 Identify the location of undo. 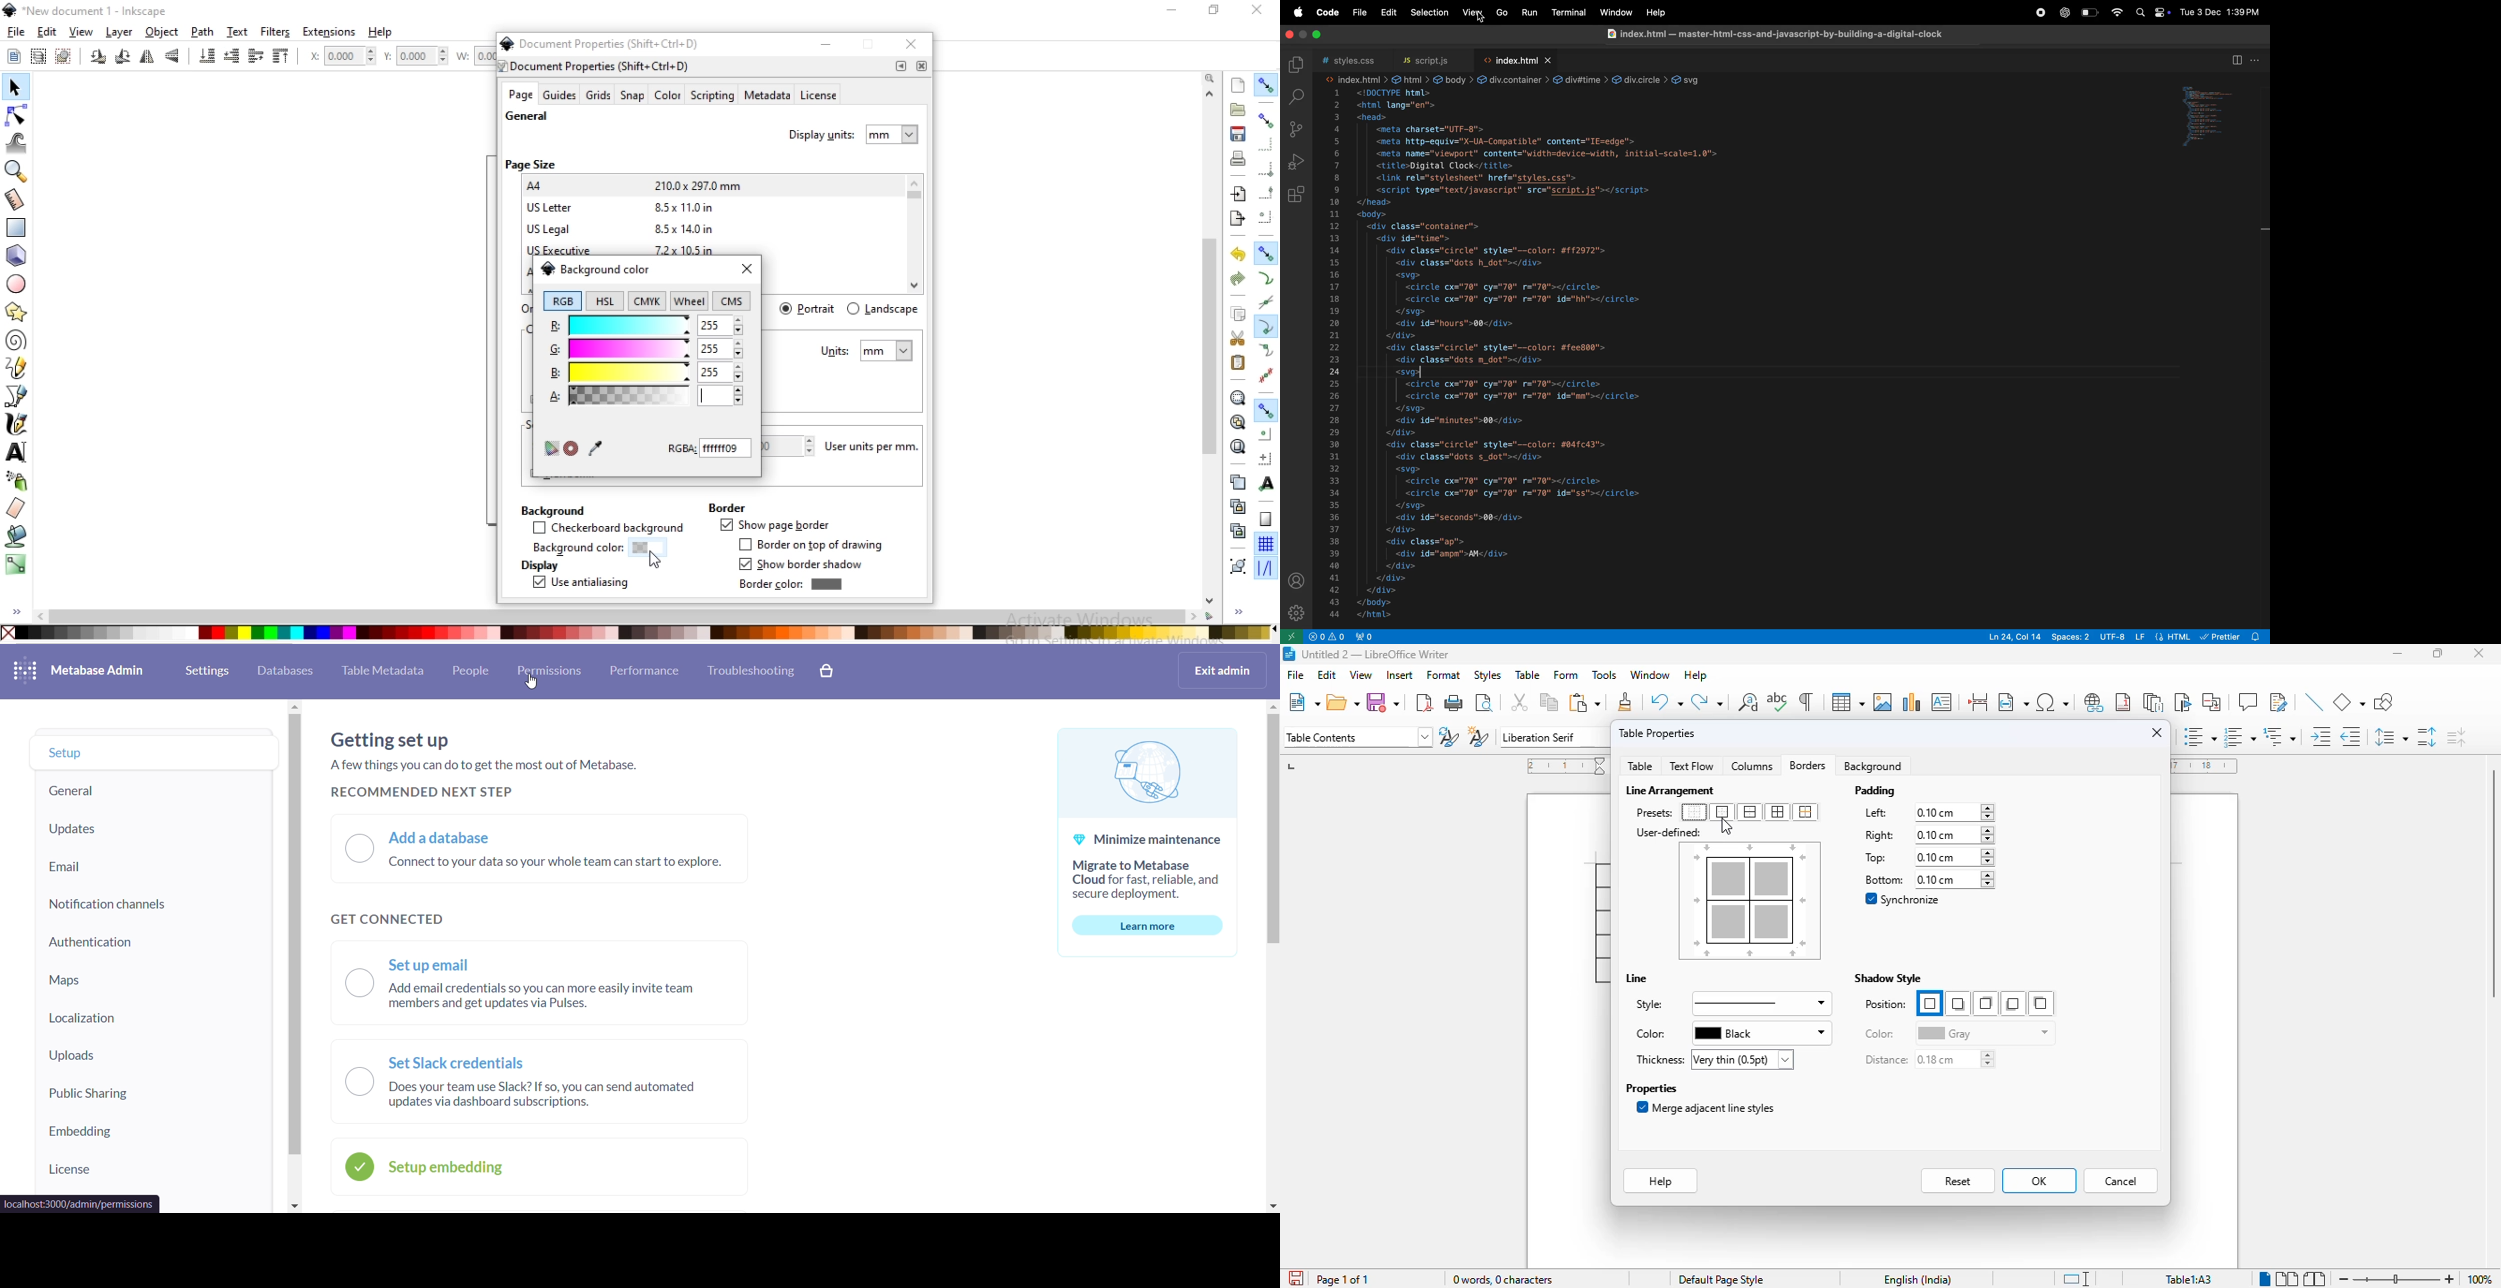
(1667, 701).